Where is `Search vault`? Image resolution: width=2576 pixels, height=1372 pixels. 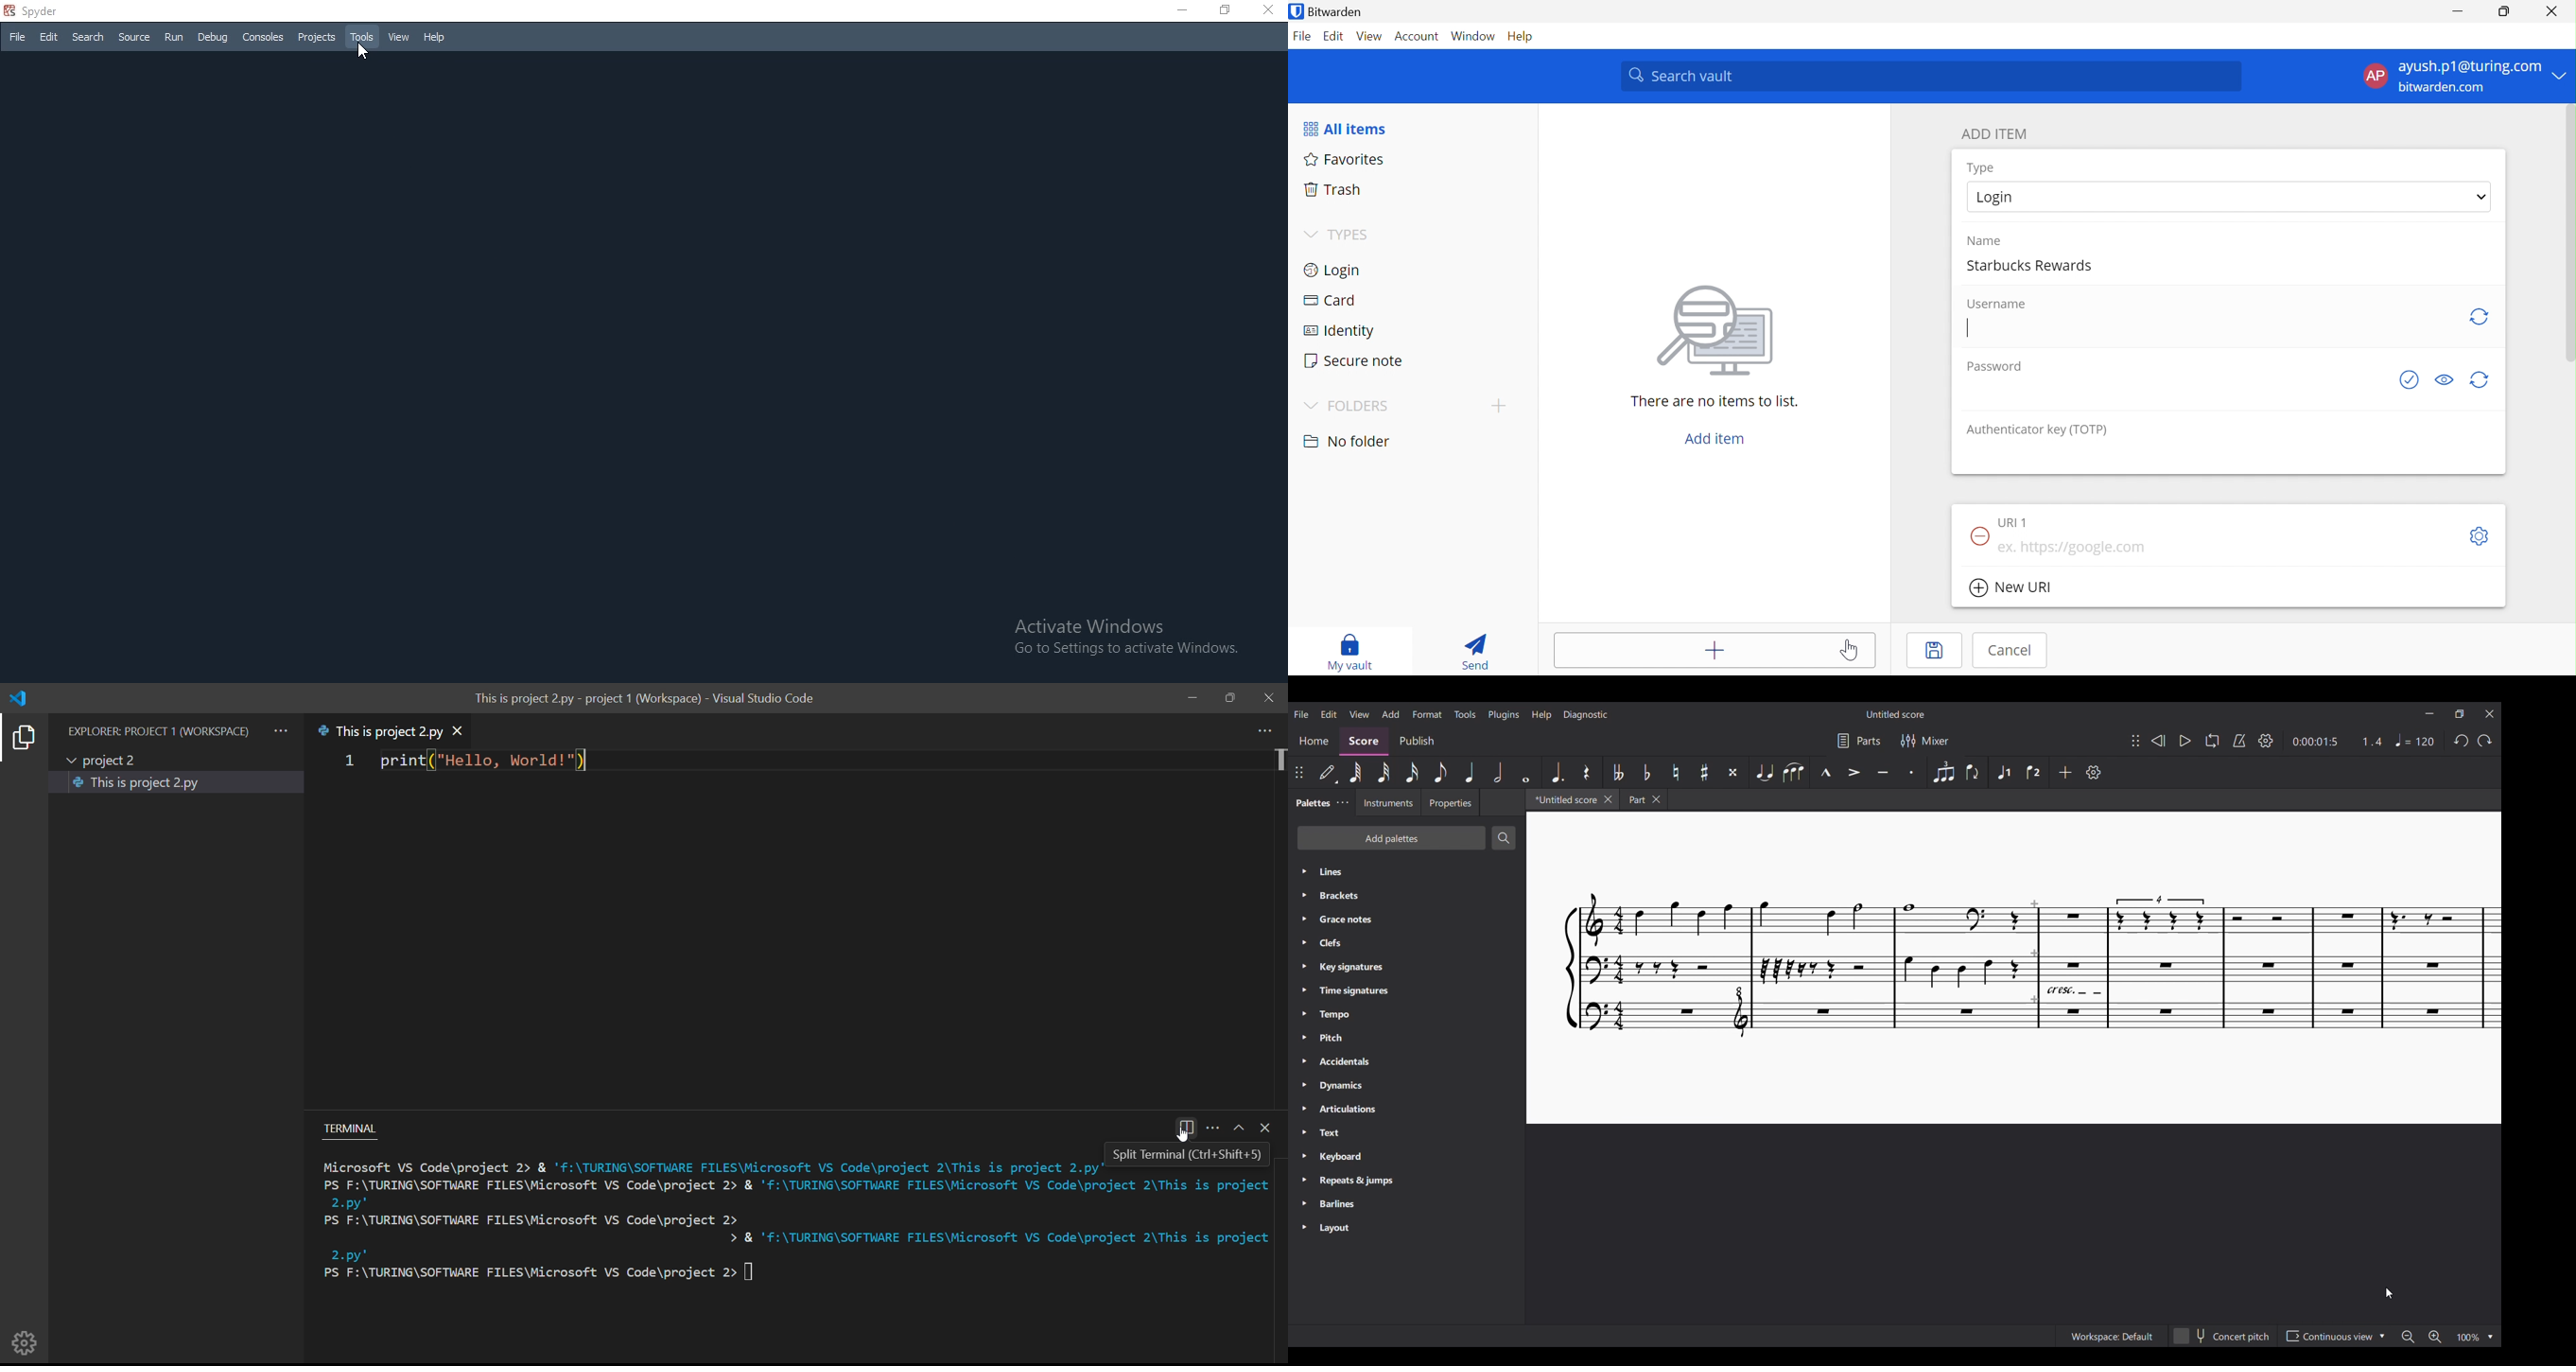
Search vault is located at coordinates (1931, 77).